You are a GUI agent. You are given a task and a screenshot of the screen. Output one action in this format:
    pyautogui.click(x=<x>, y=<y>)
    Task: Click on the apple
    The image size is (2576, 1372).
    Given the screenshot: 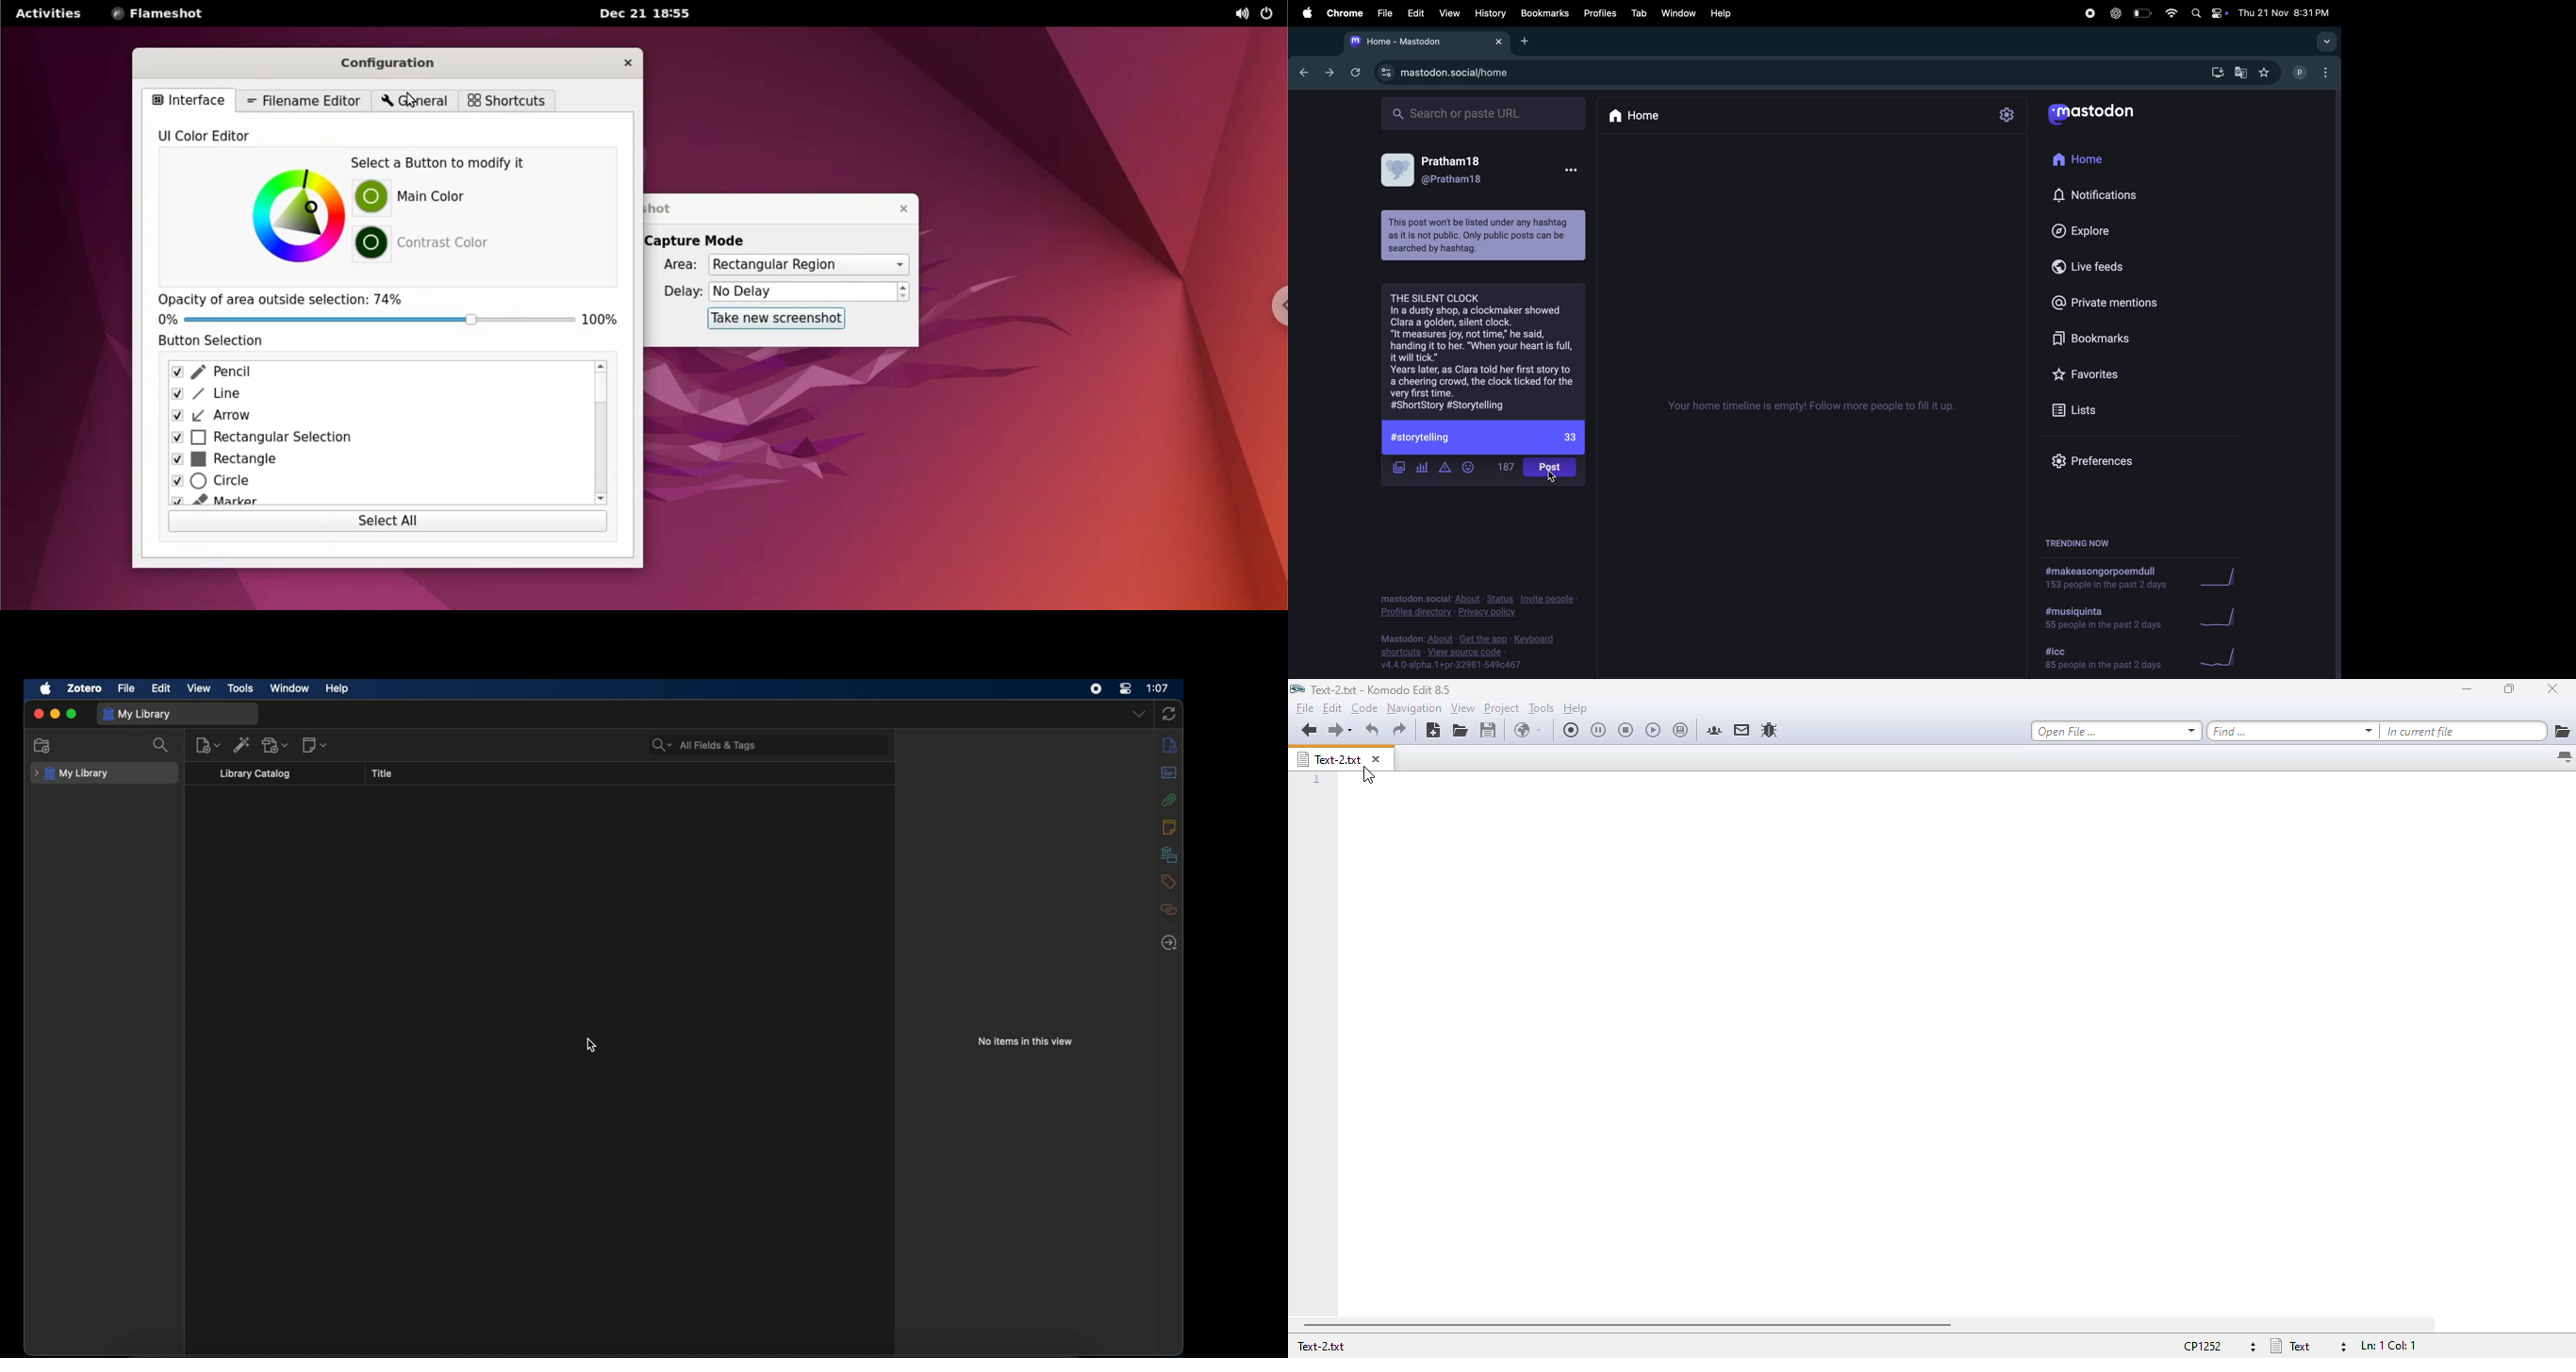 What is the action you would take?
    pyautogui.click(x=46, y=689)
    